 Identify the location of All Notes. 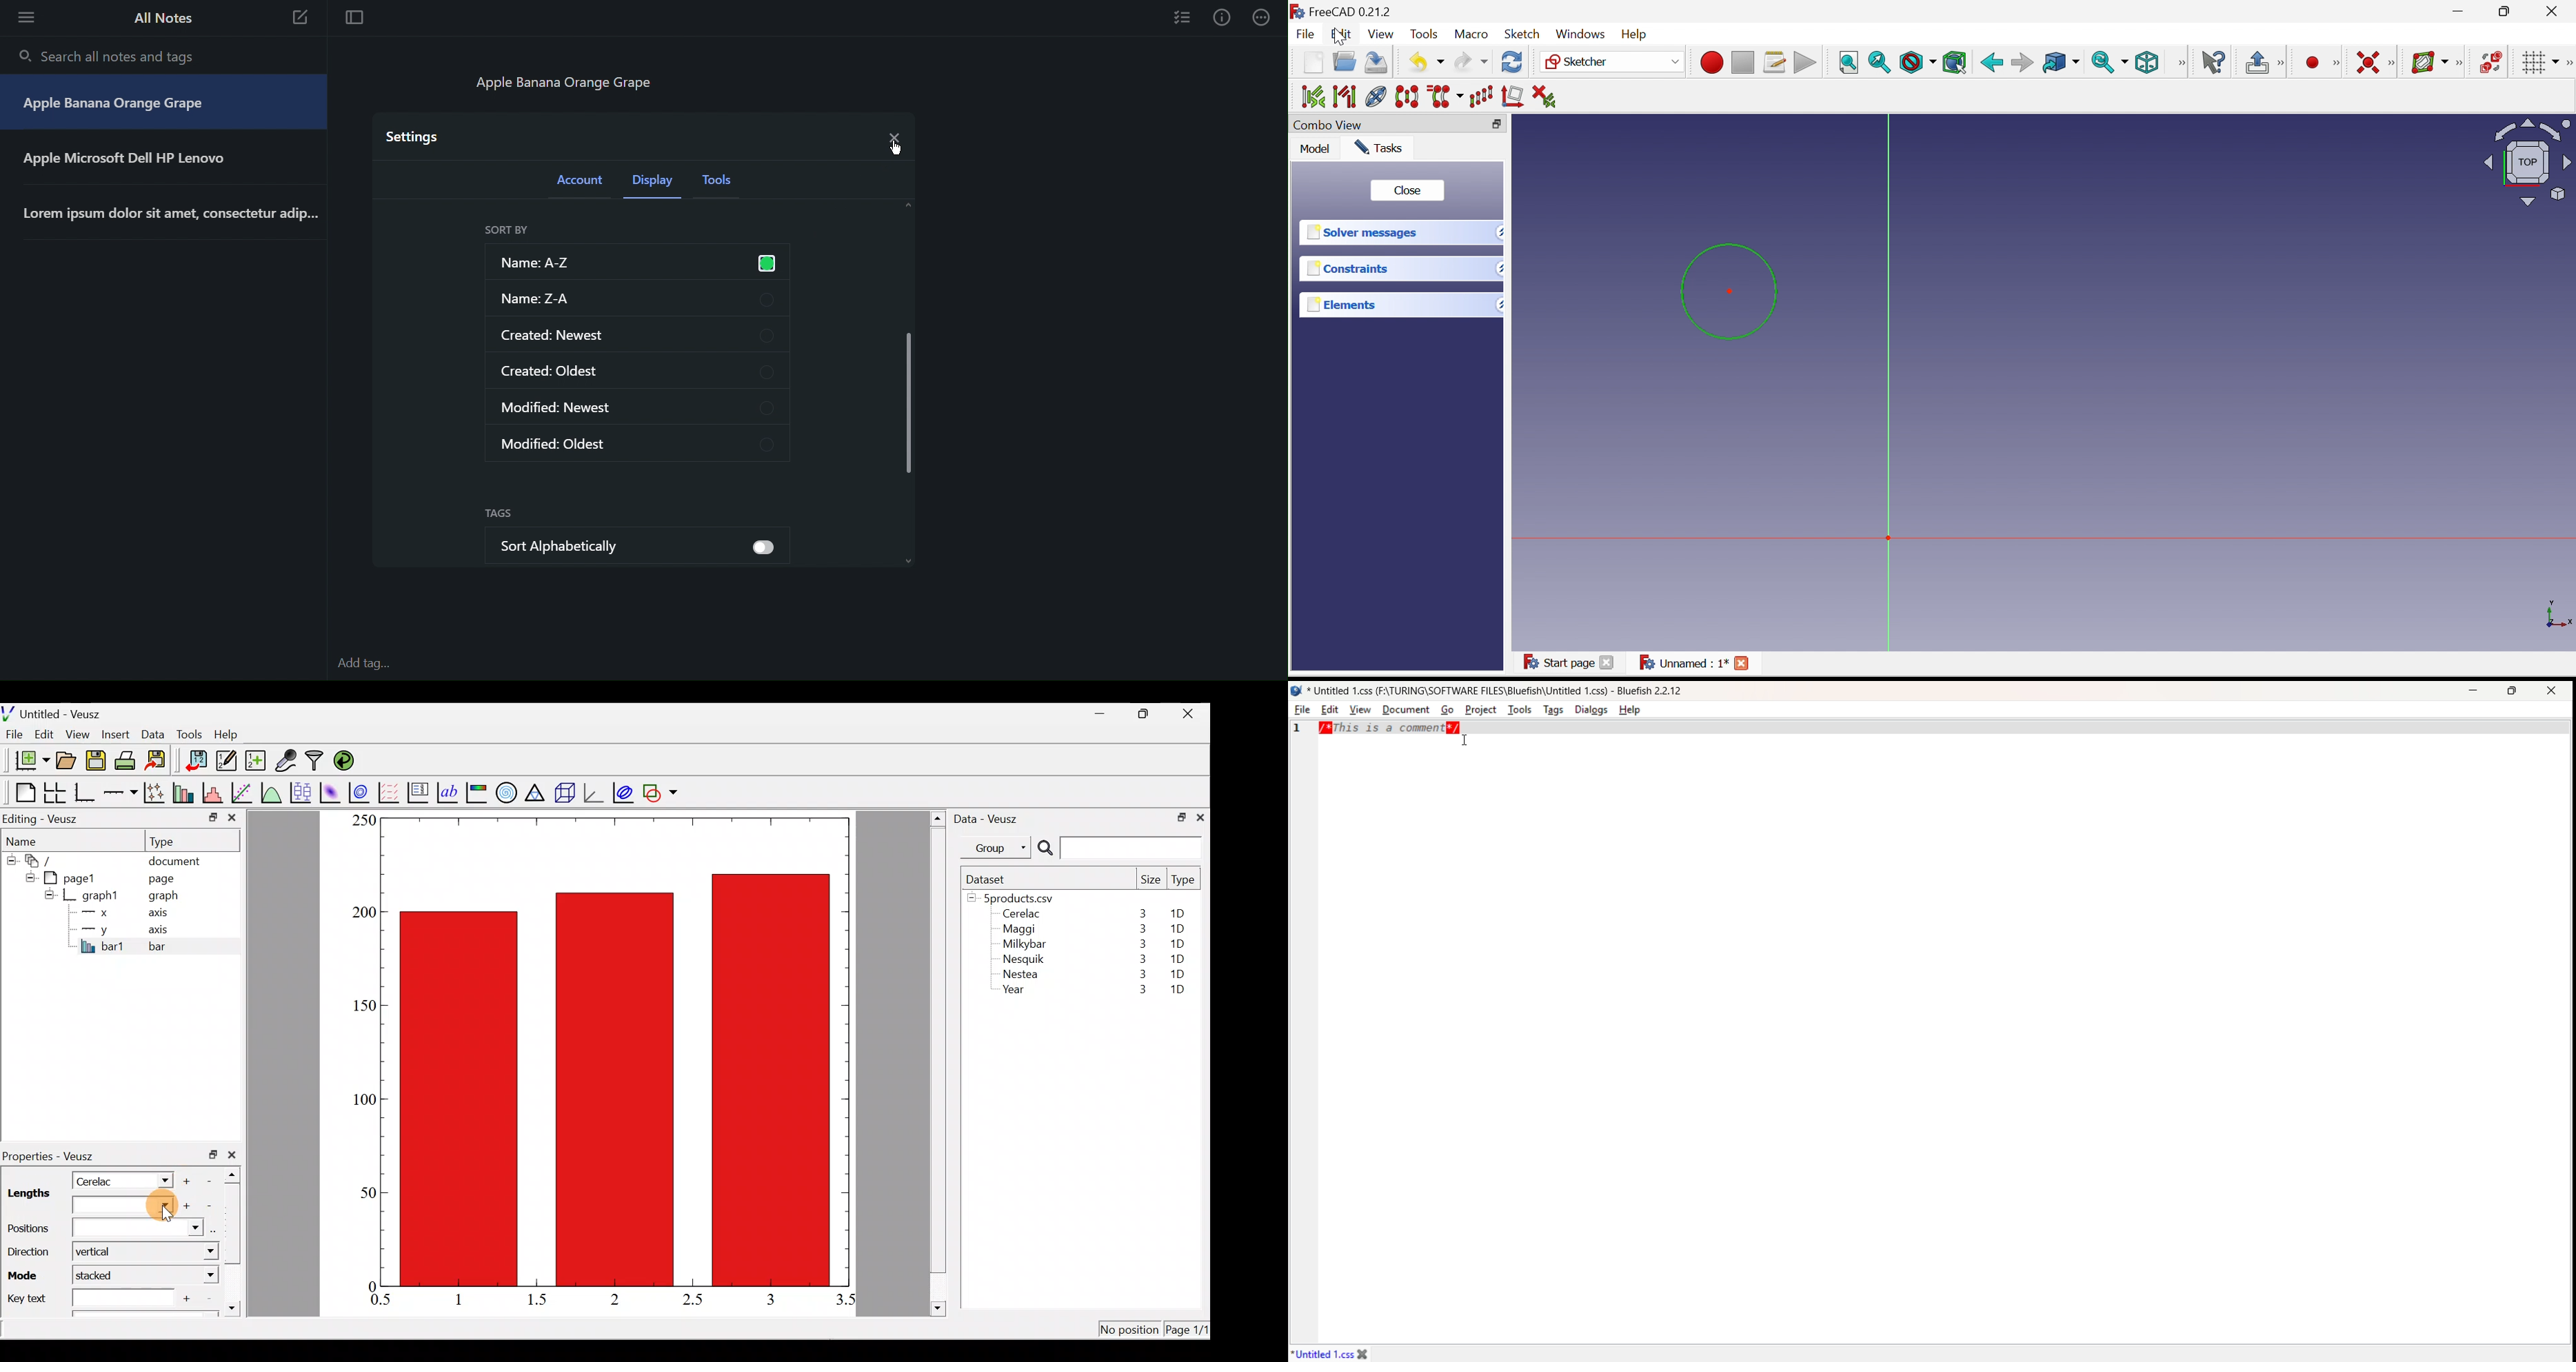
(161, 18).